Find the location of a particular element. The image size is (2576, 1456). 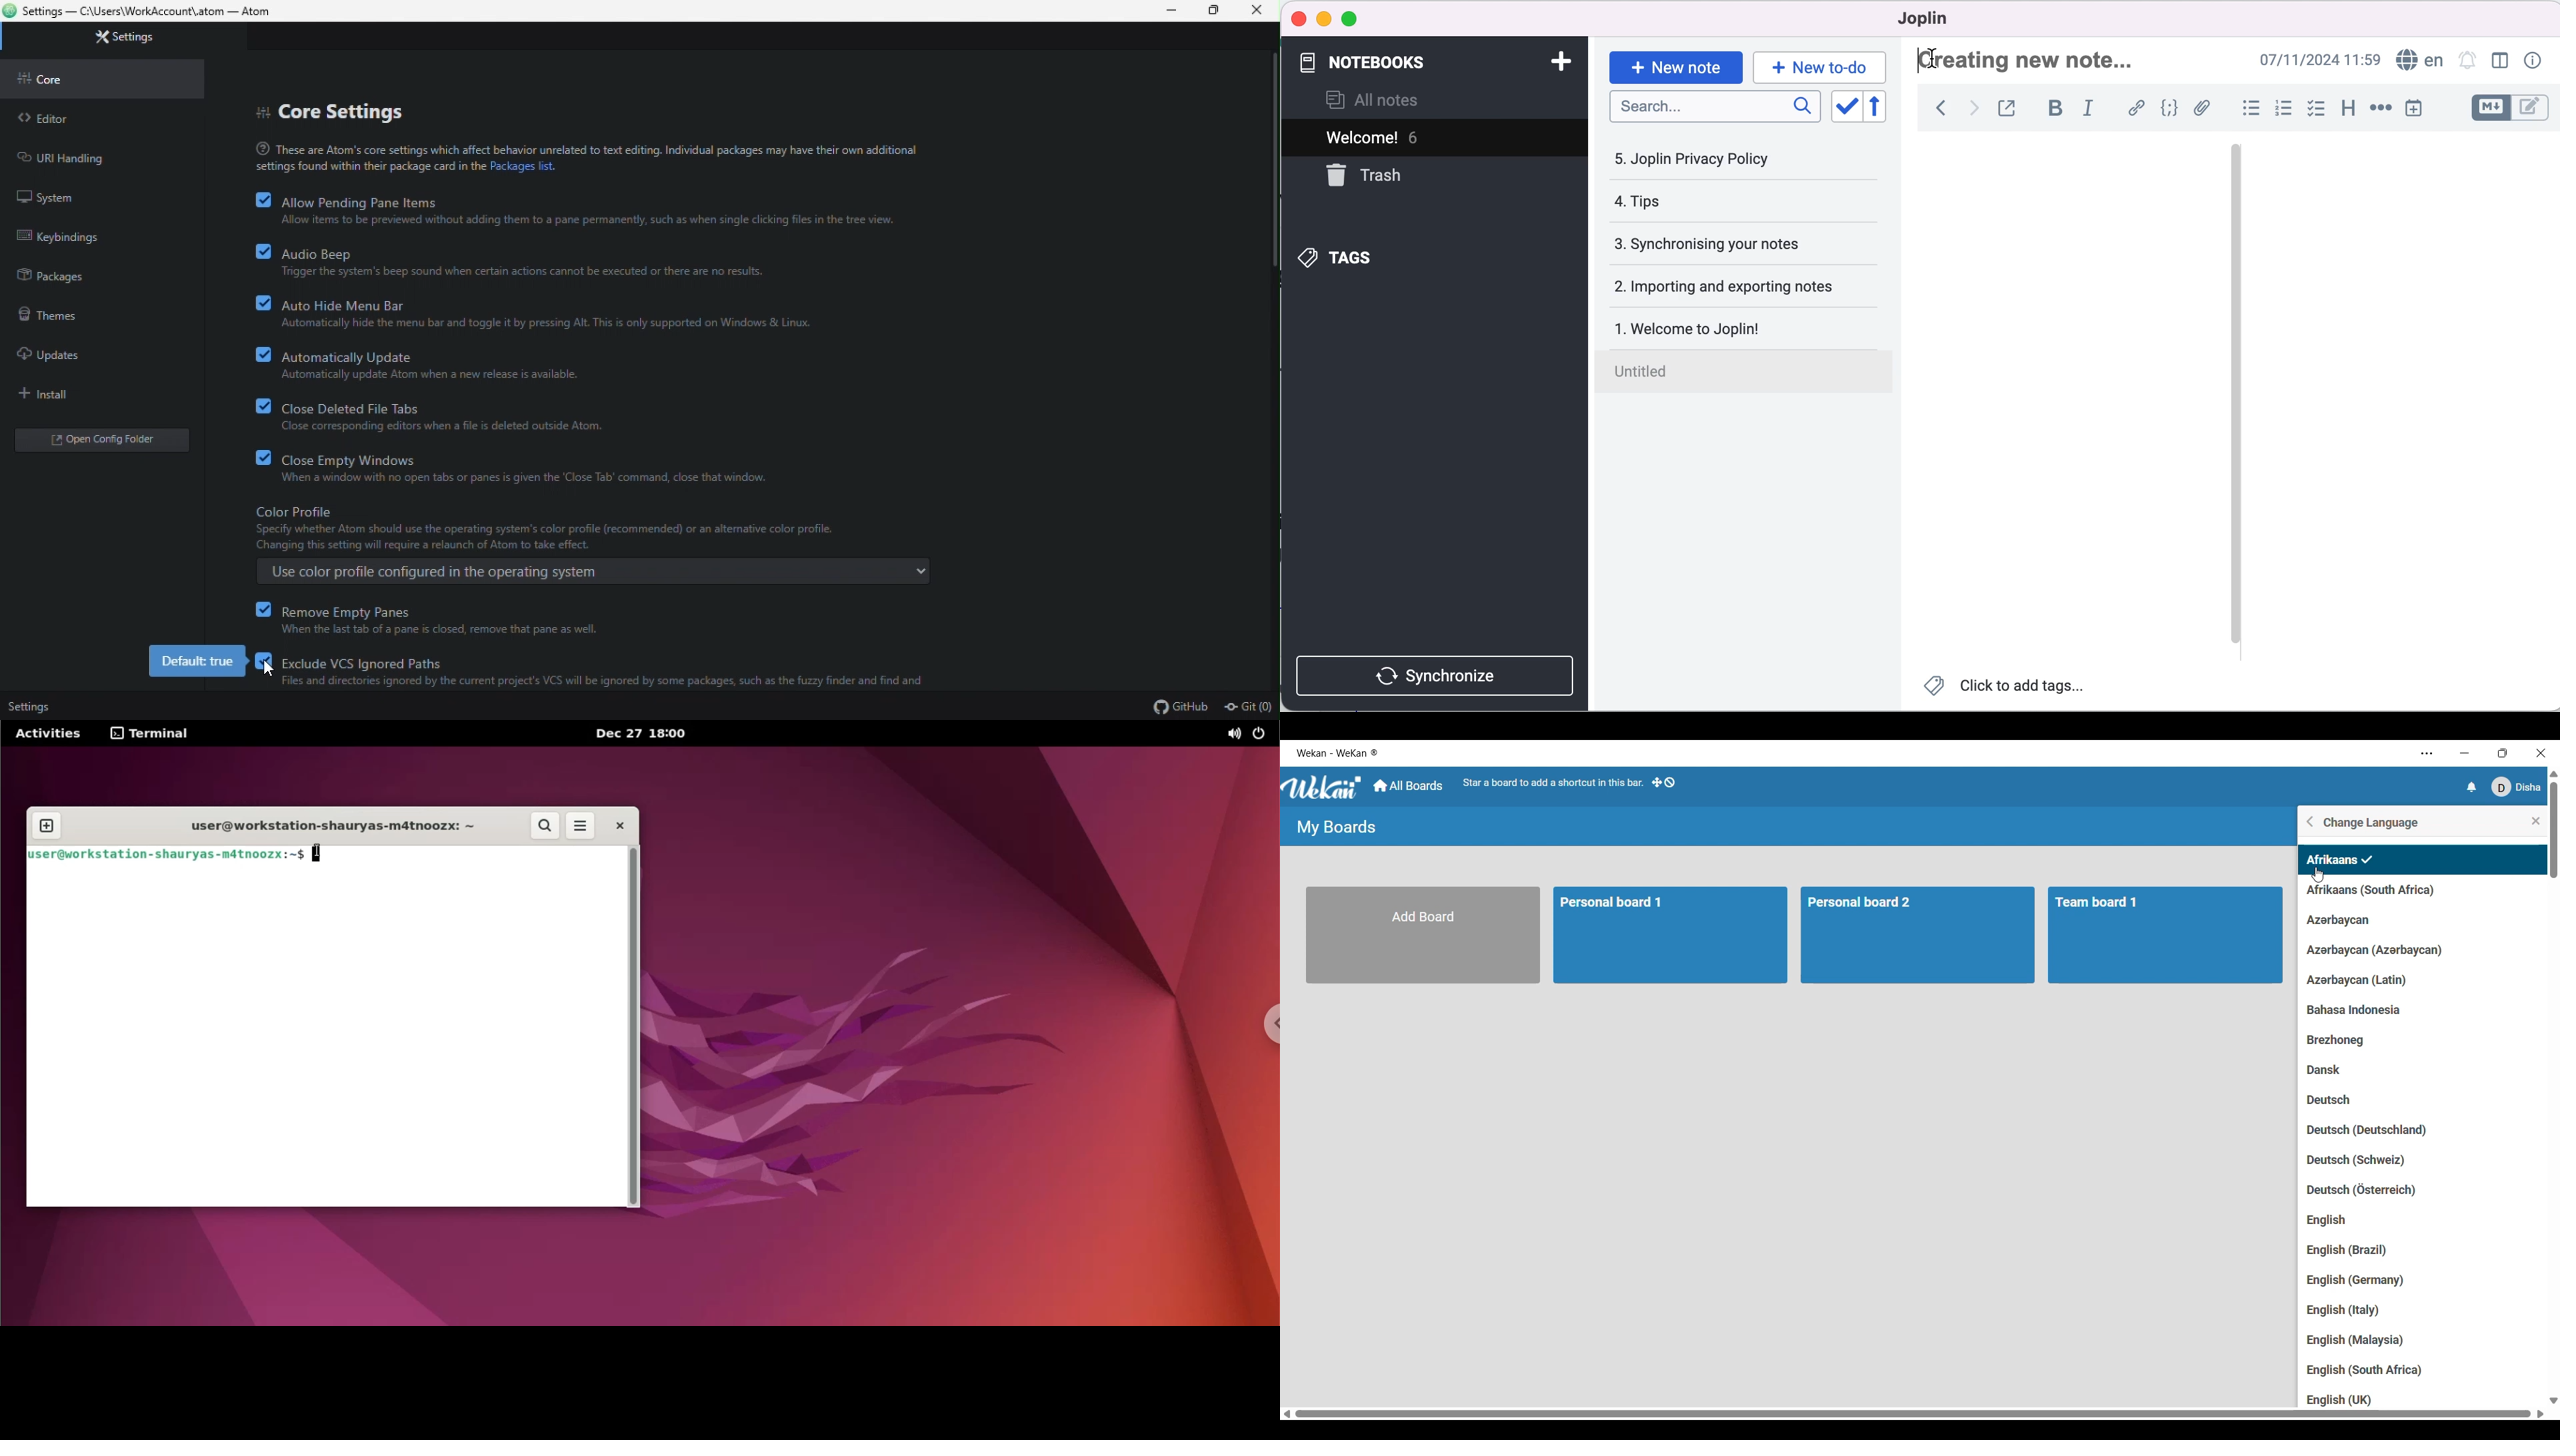

vertical side bar is located at coordinates (2551, 830).